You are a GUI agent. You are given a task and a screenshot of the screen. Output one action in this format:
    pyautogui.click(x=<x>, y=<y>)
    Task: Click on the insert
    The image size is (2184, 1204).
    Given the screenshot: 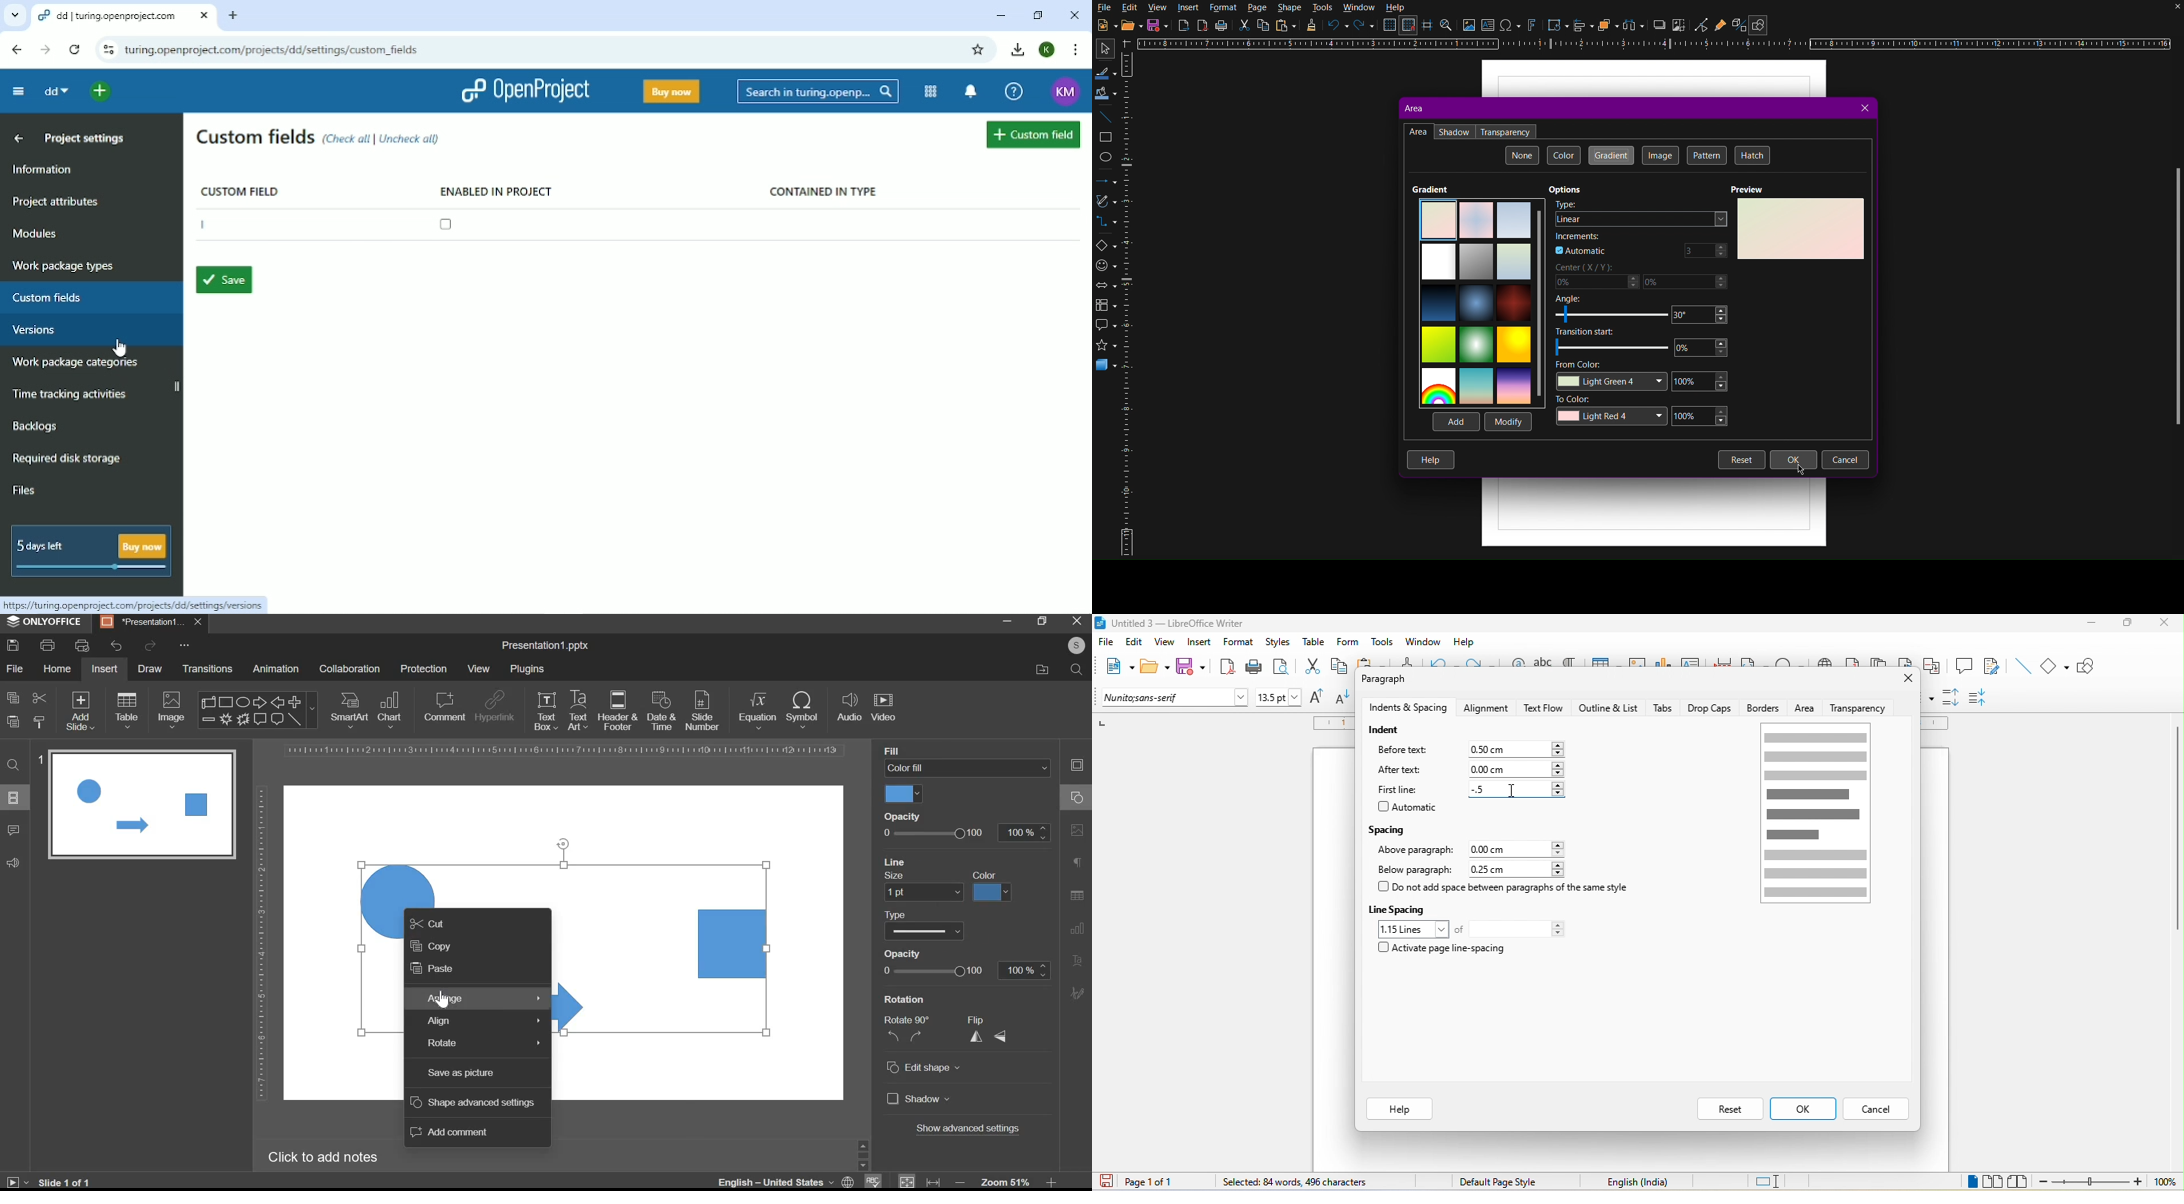 What is the action you would take?
    pyautogui.click(x=105, y=668)
    